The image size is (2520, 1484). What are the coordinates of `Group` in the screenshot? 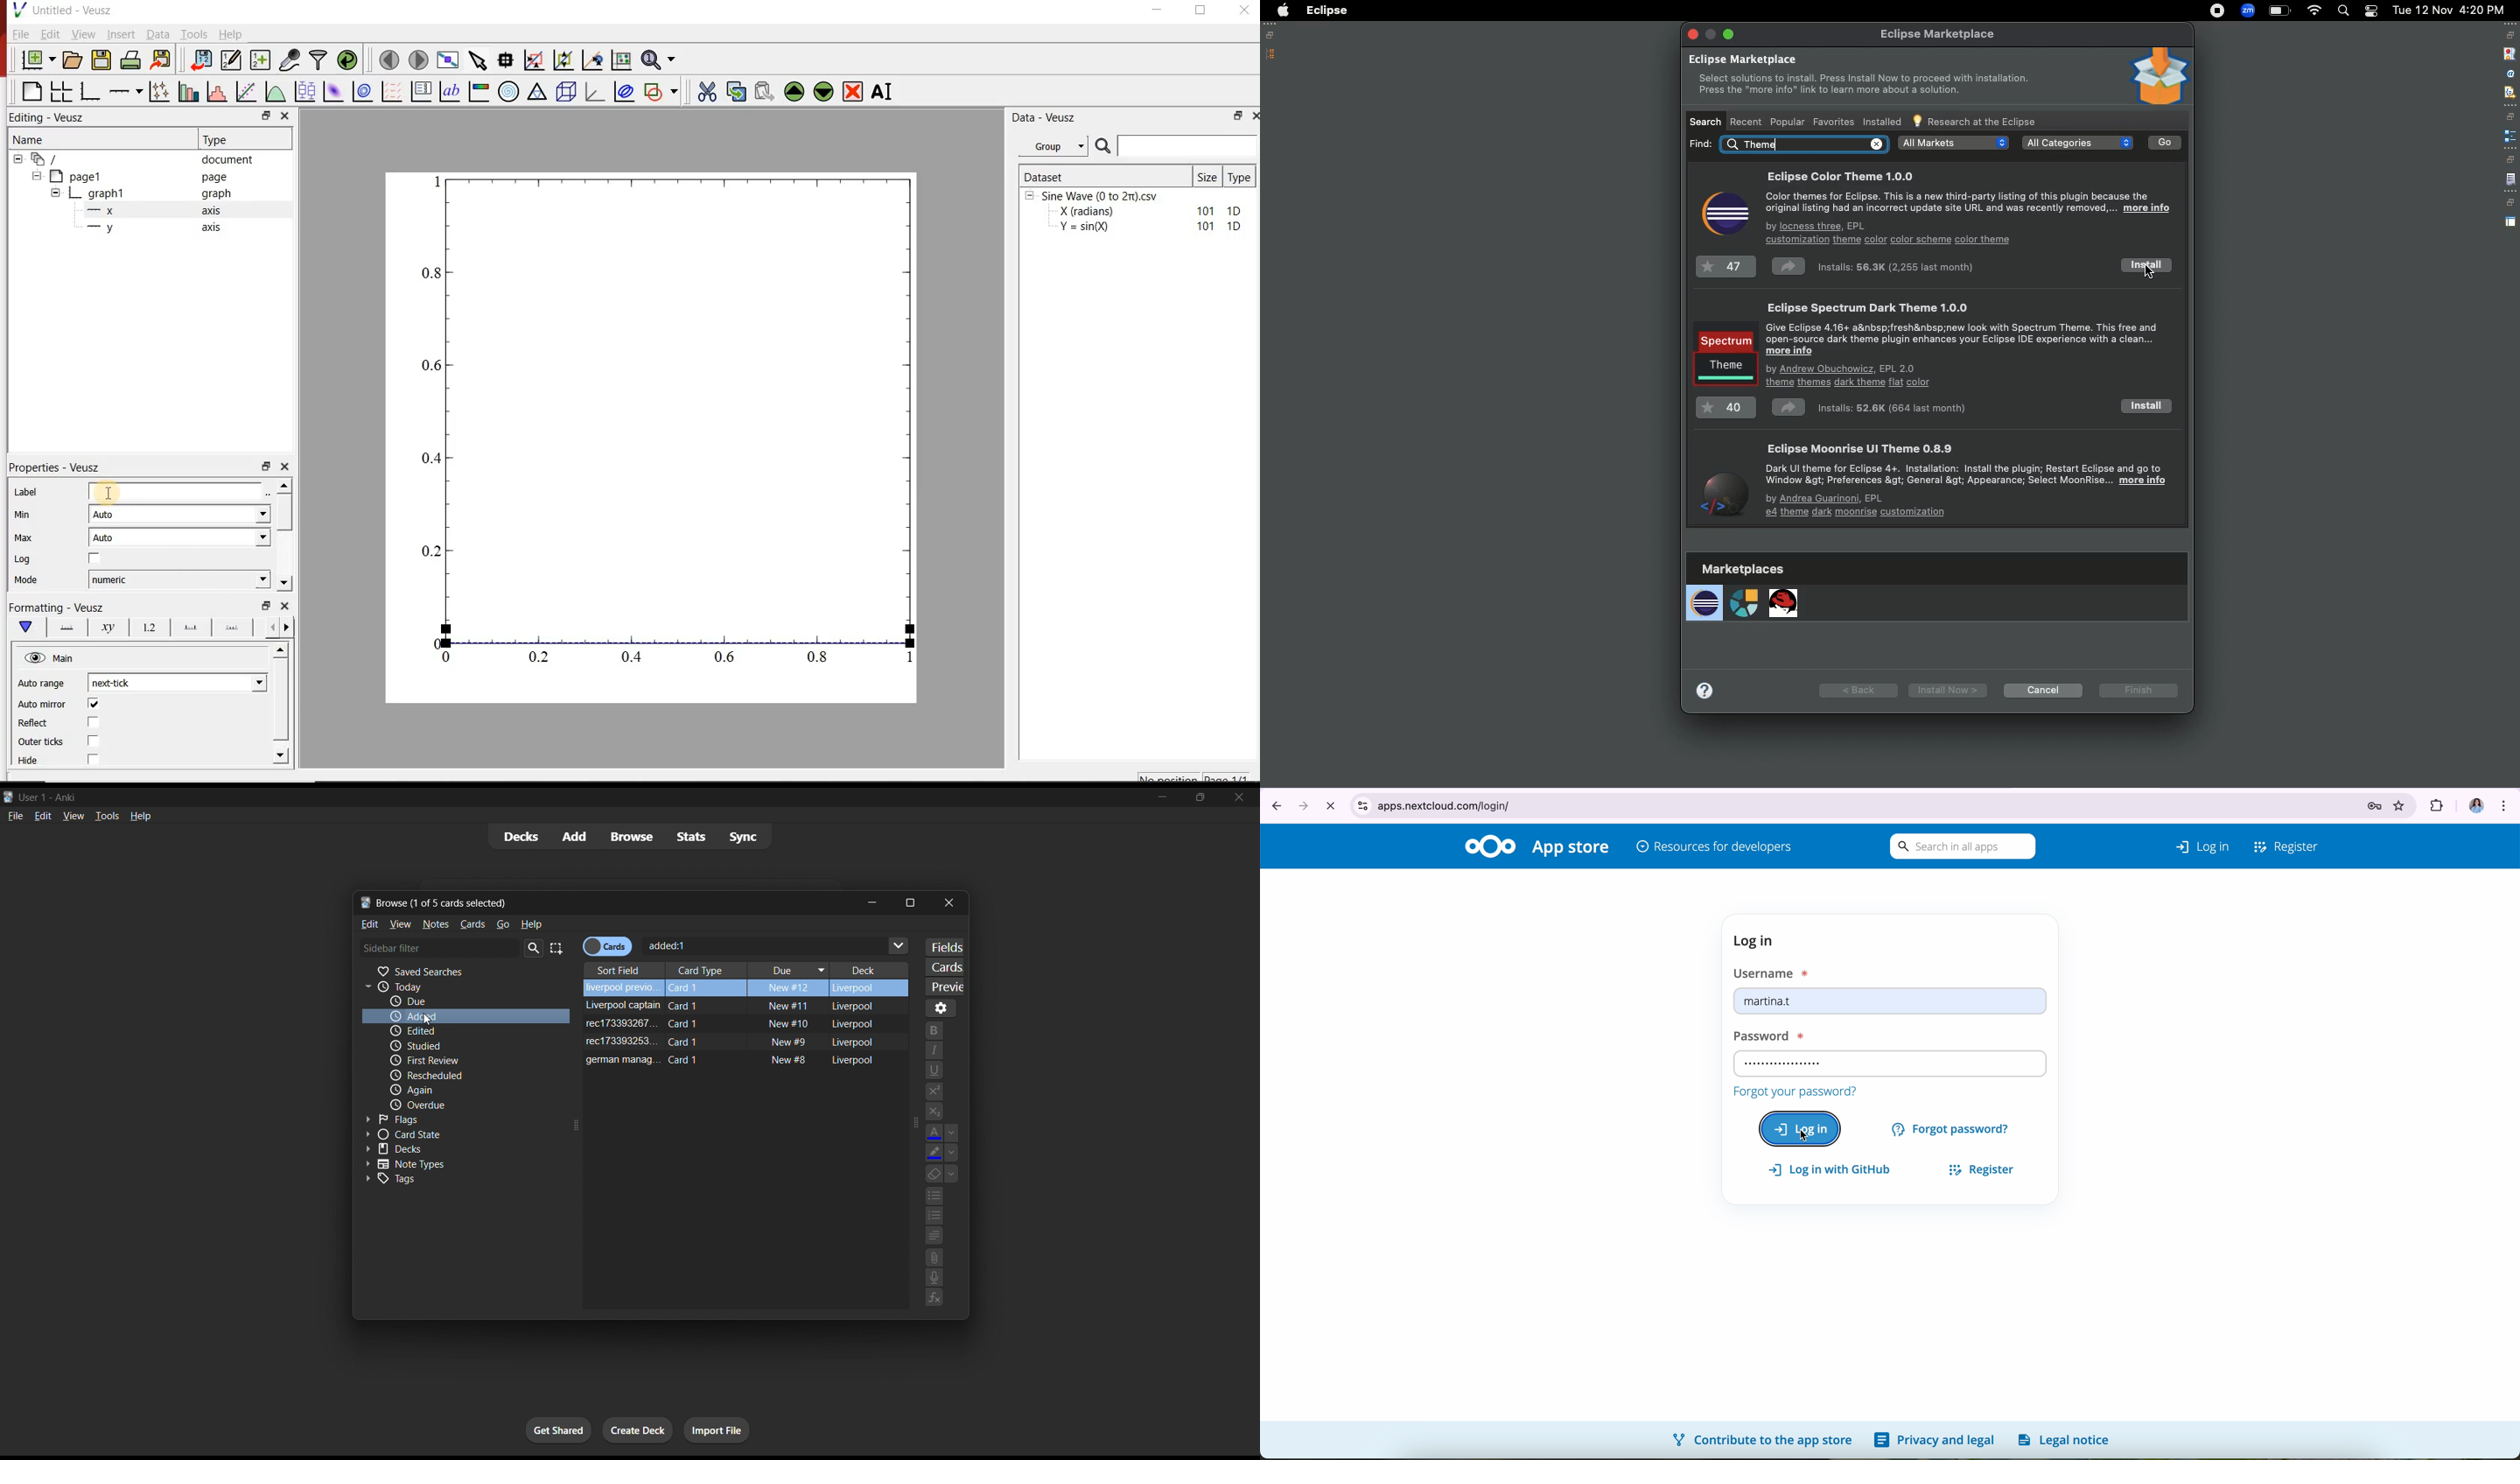 It's located at (1058, 146).